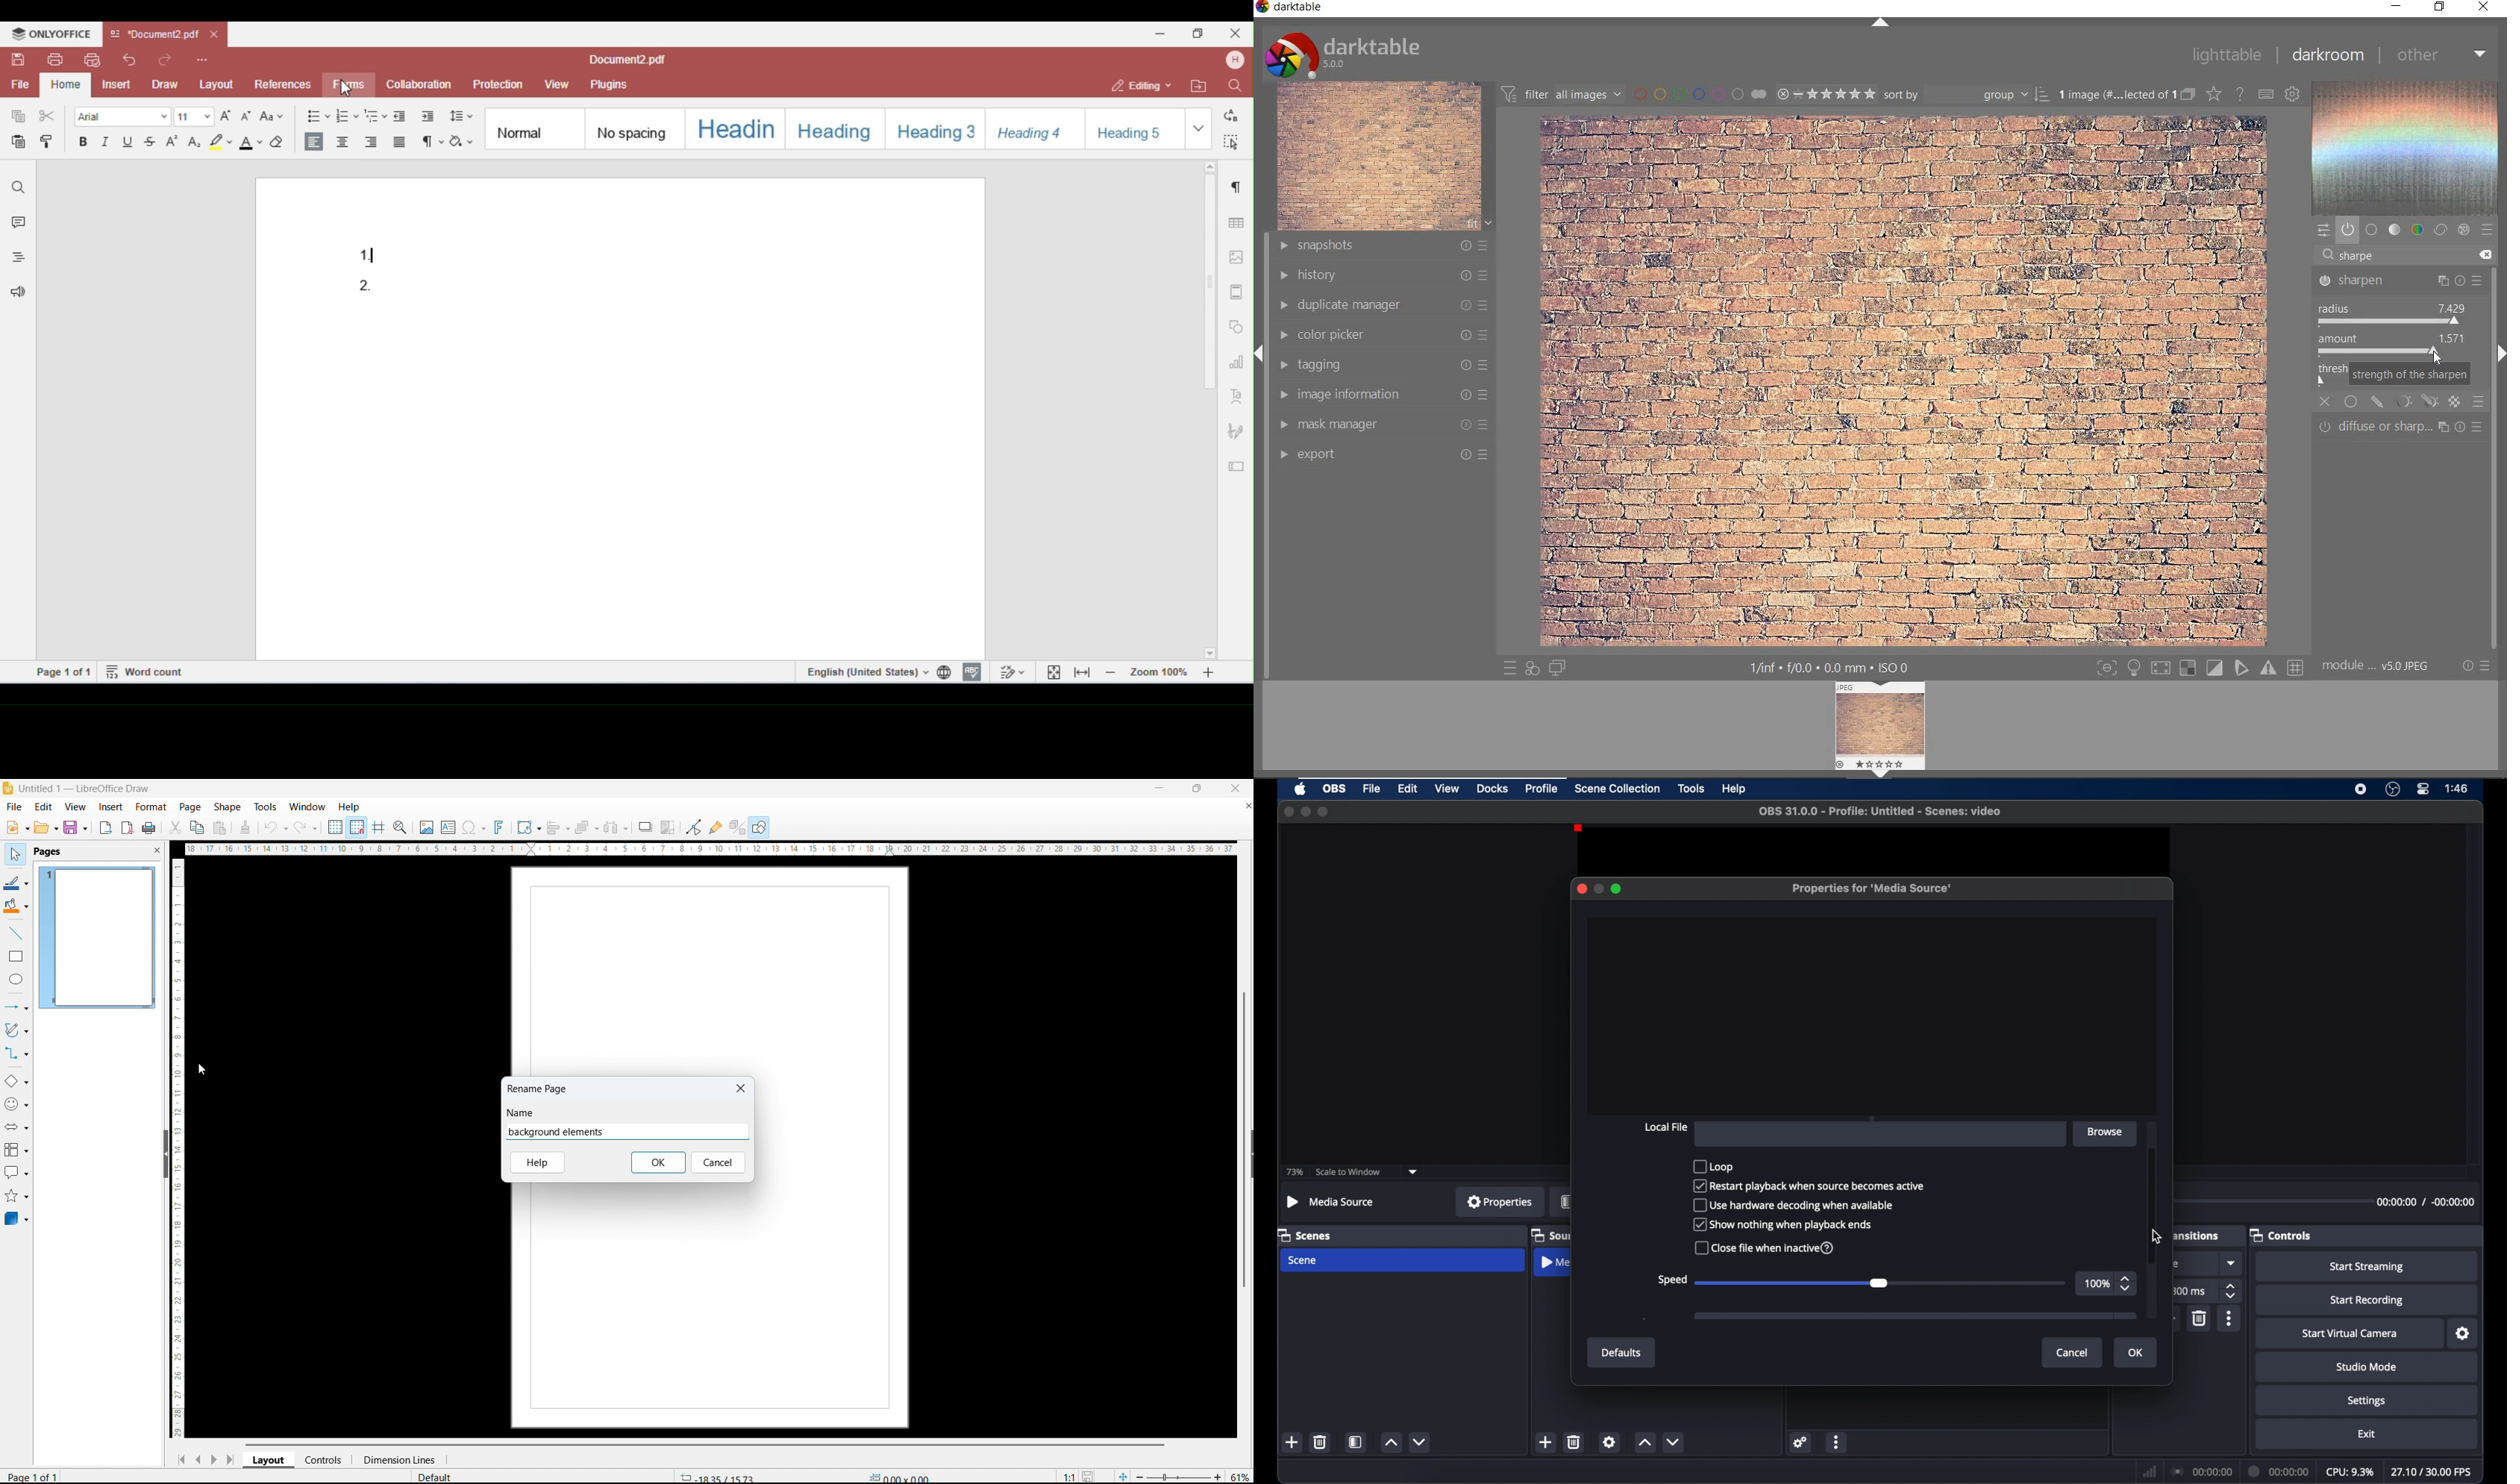 This screenshot has width=2520, height=1484. Describe the element at coordinates (2230, 1318) in the screenshot. I see `more options` at that location.